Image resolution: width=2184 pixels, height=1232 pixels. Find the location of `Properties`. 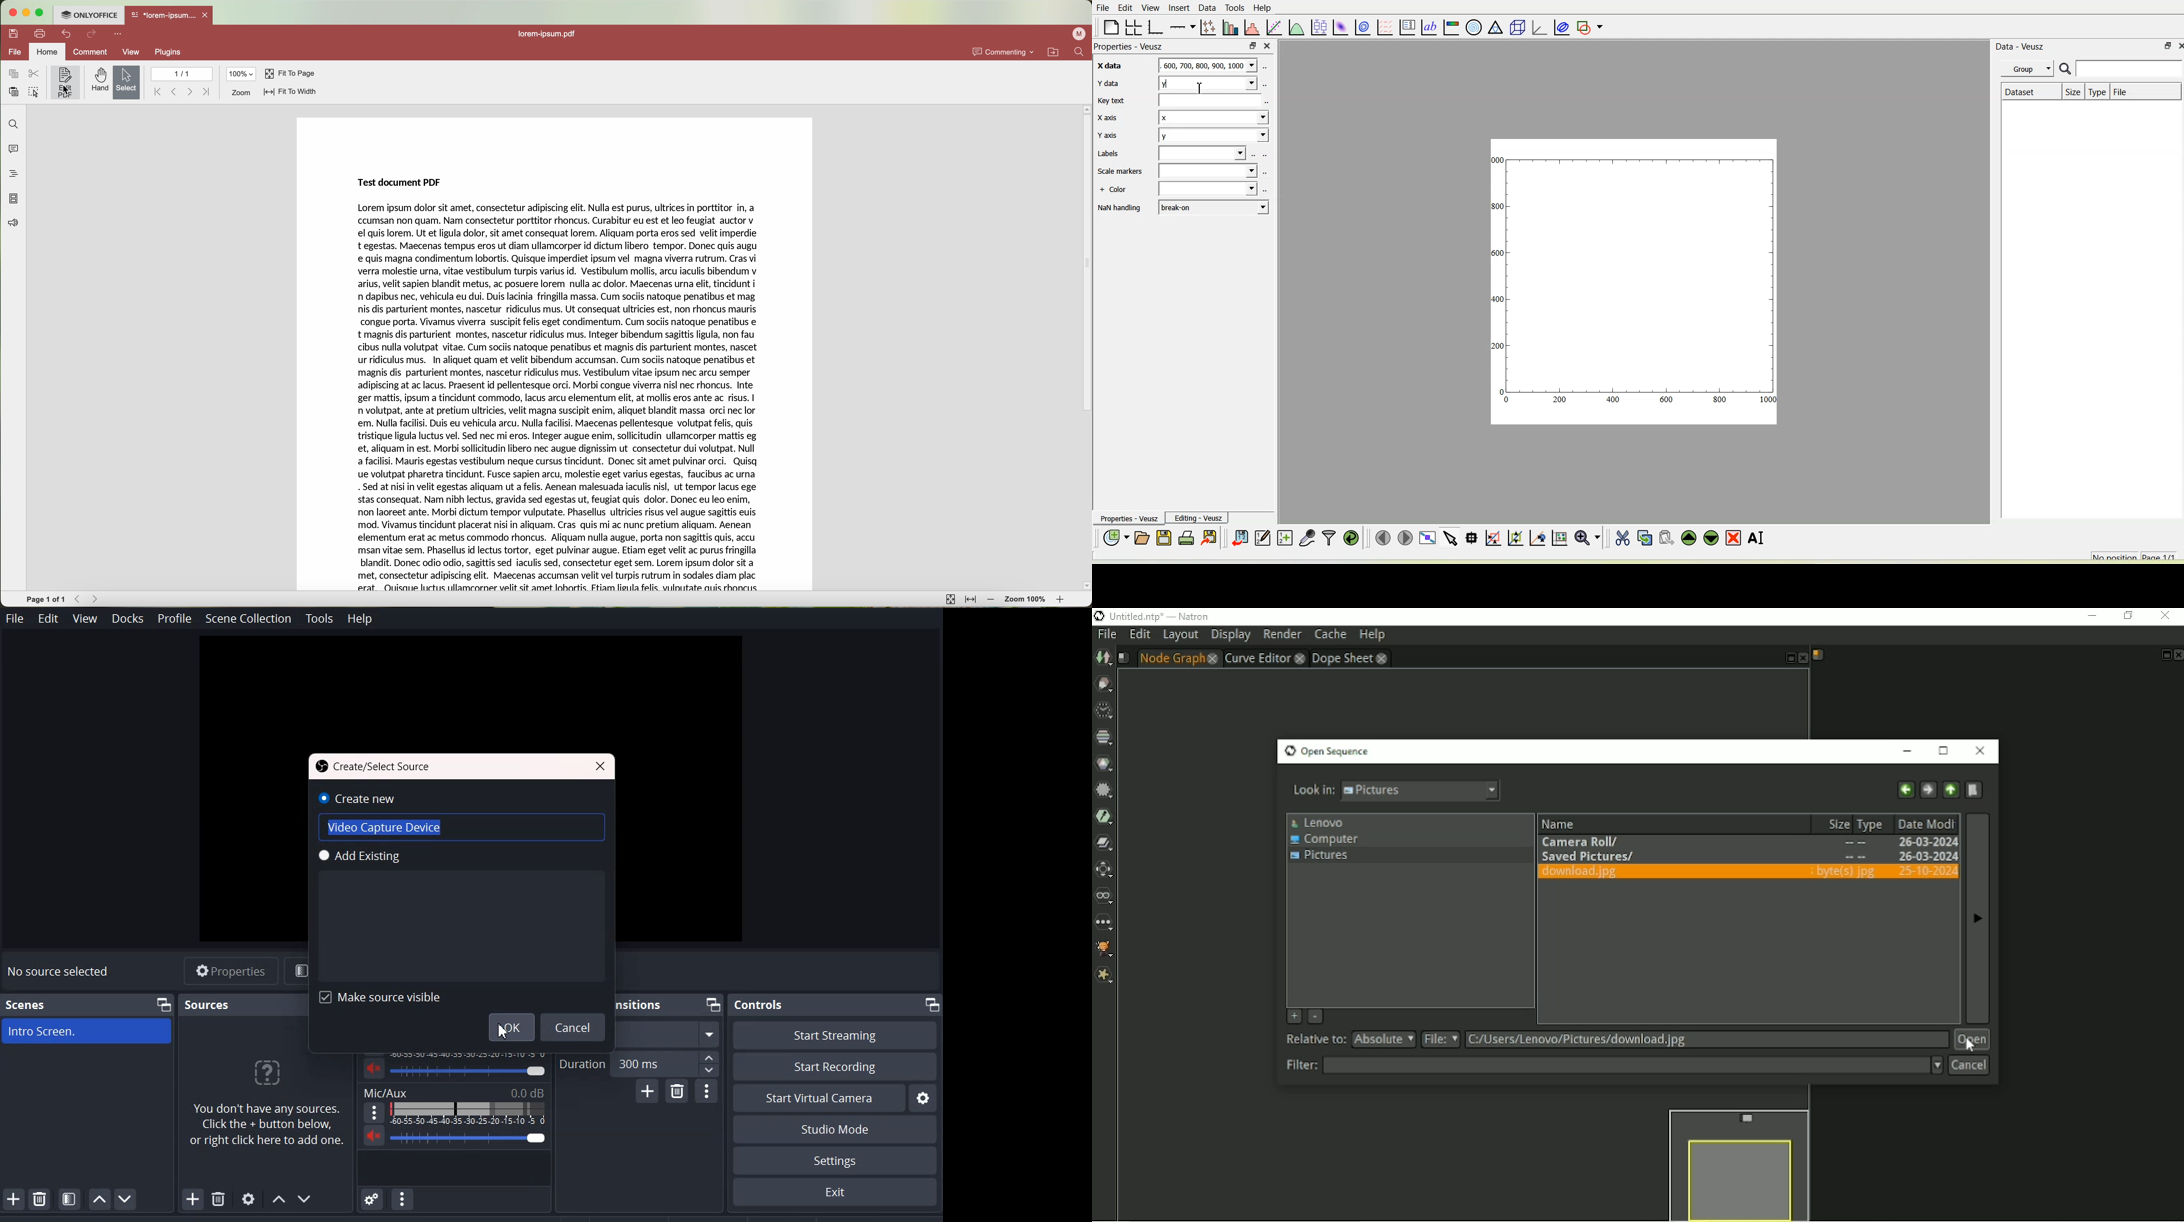

Properties is located at coordinates (230, 970).